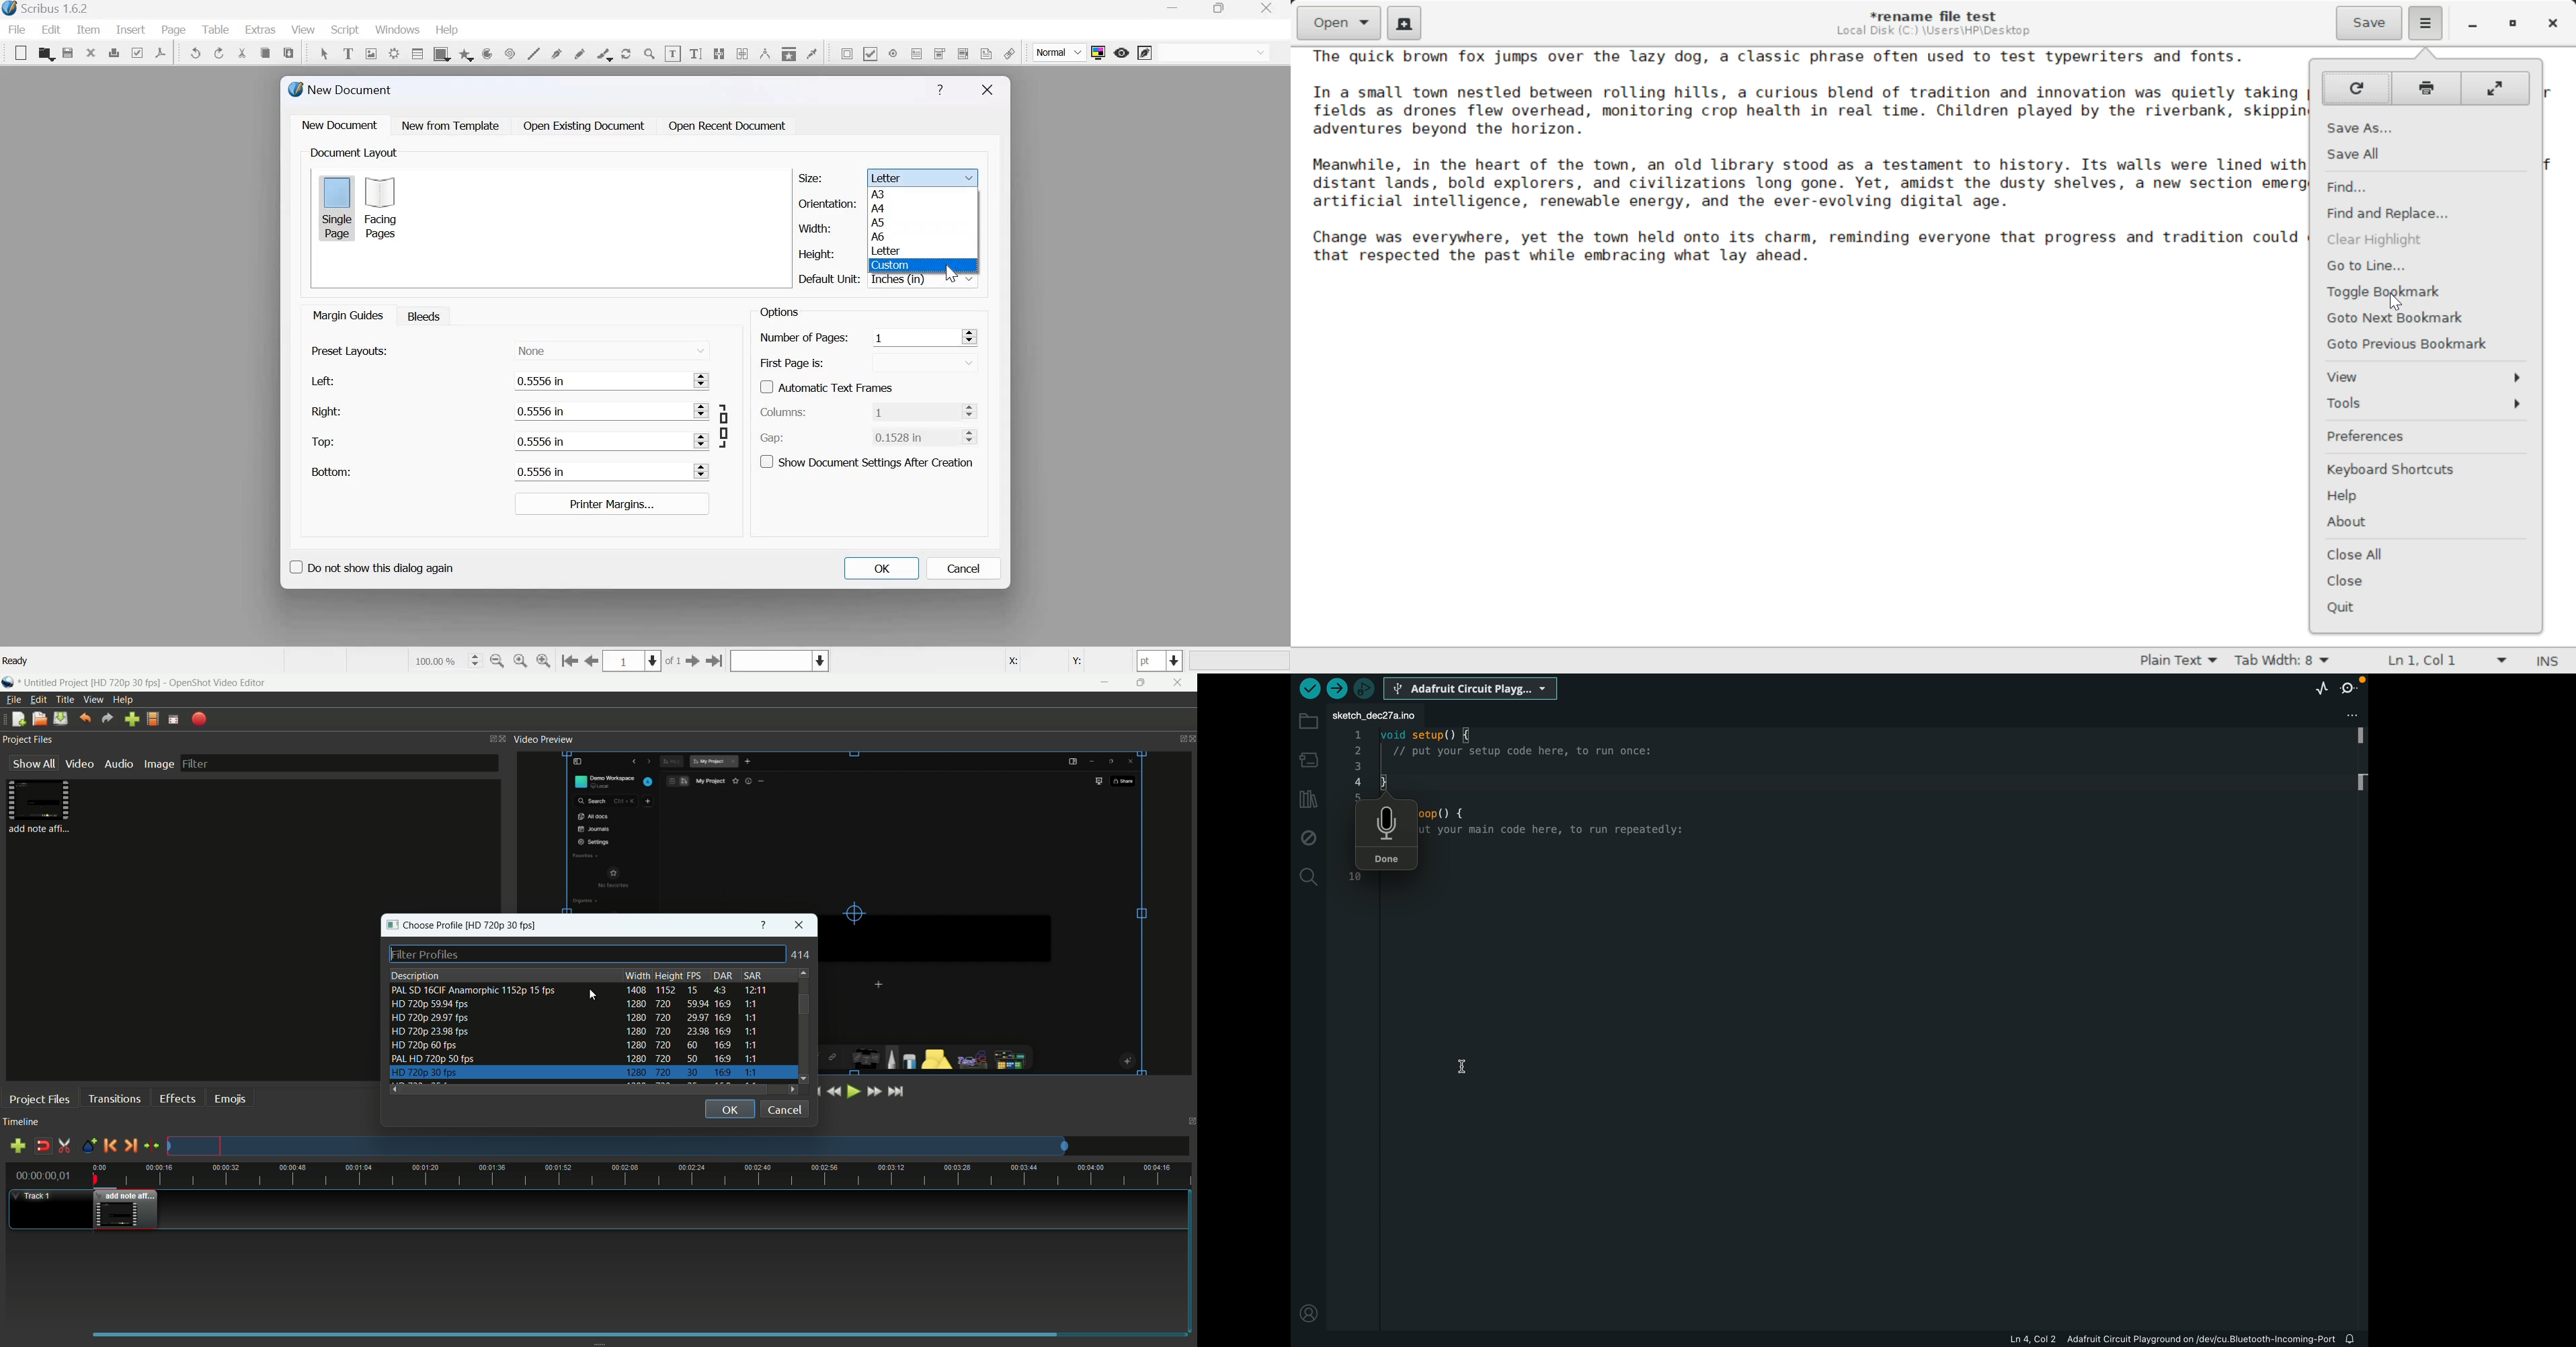 Image resolution: width=2576 pixels, height=1372 pixels. Describe the element at coordinates (587, 953) in the screenshot. I see `filter profile` at that location.